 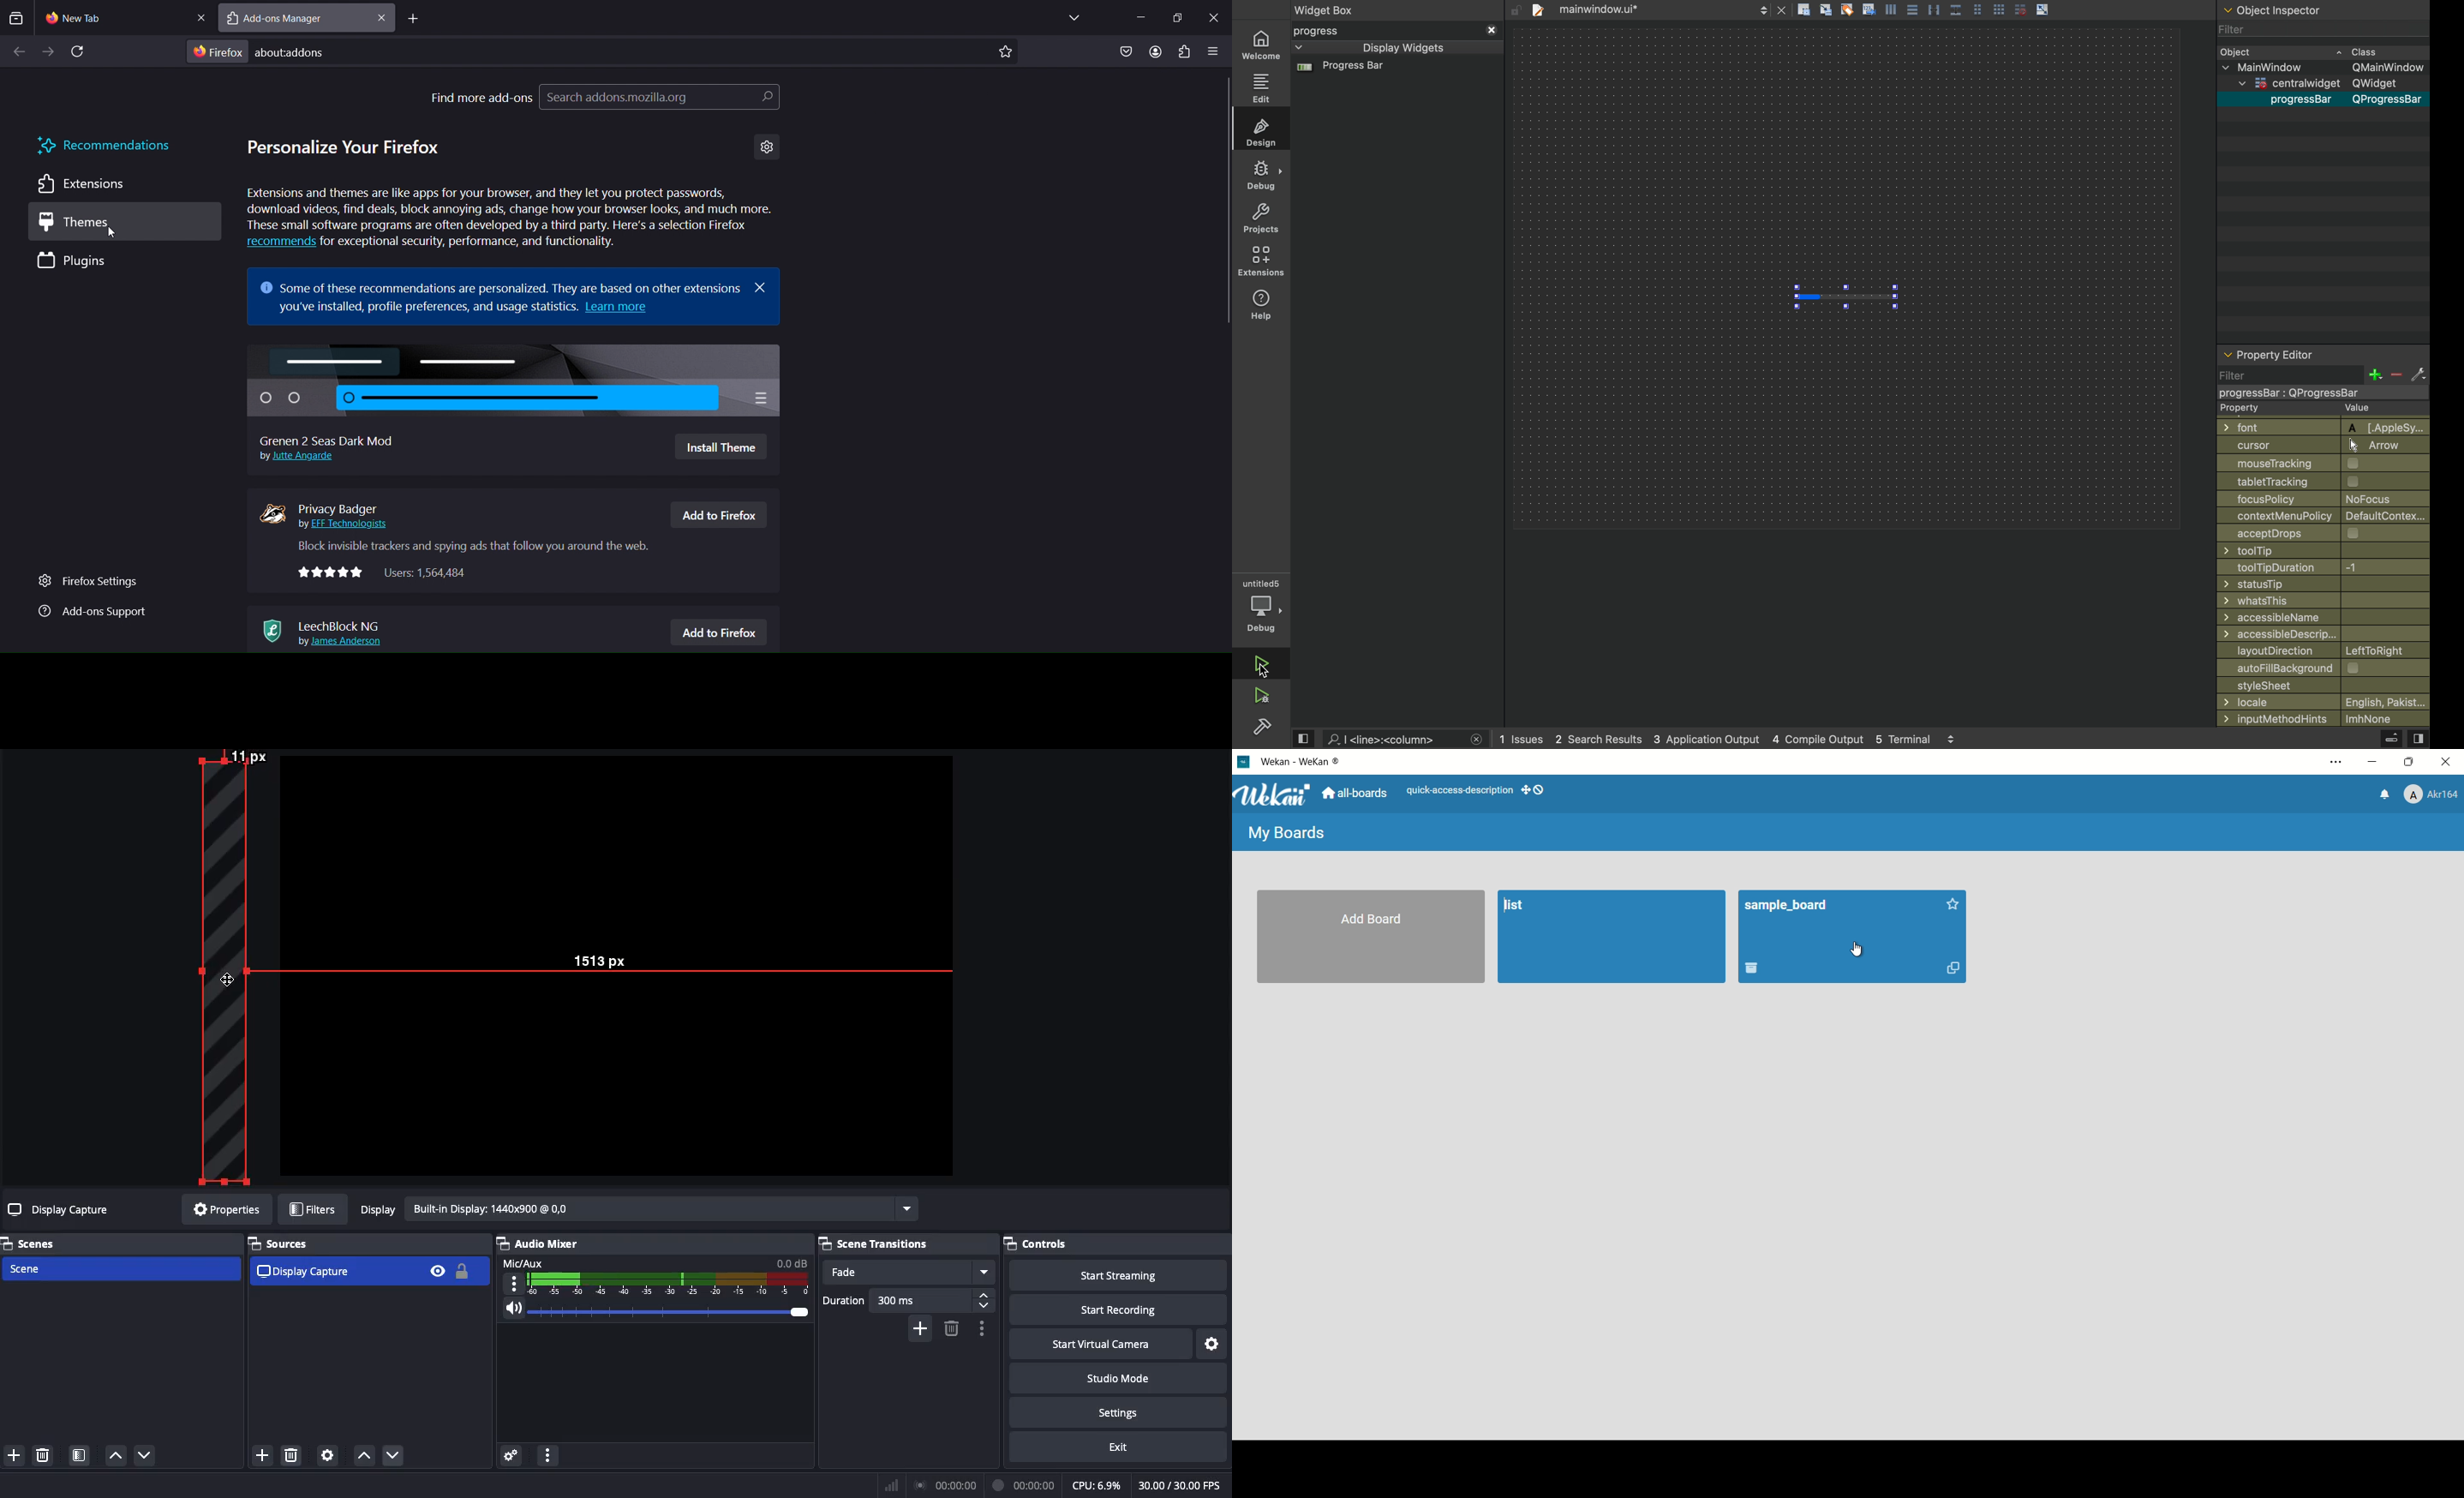 I want to click on Drag, so click(x=225, y=978).